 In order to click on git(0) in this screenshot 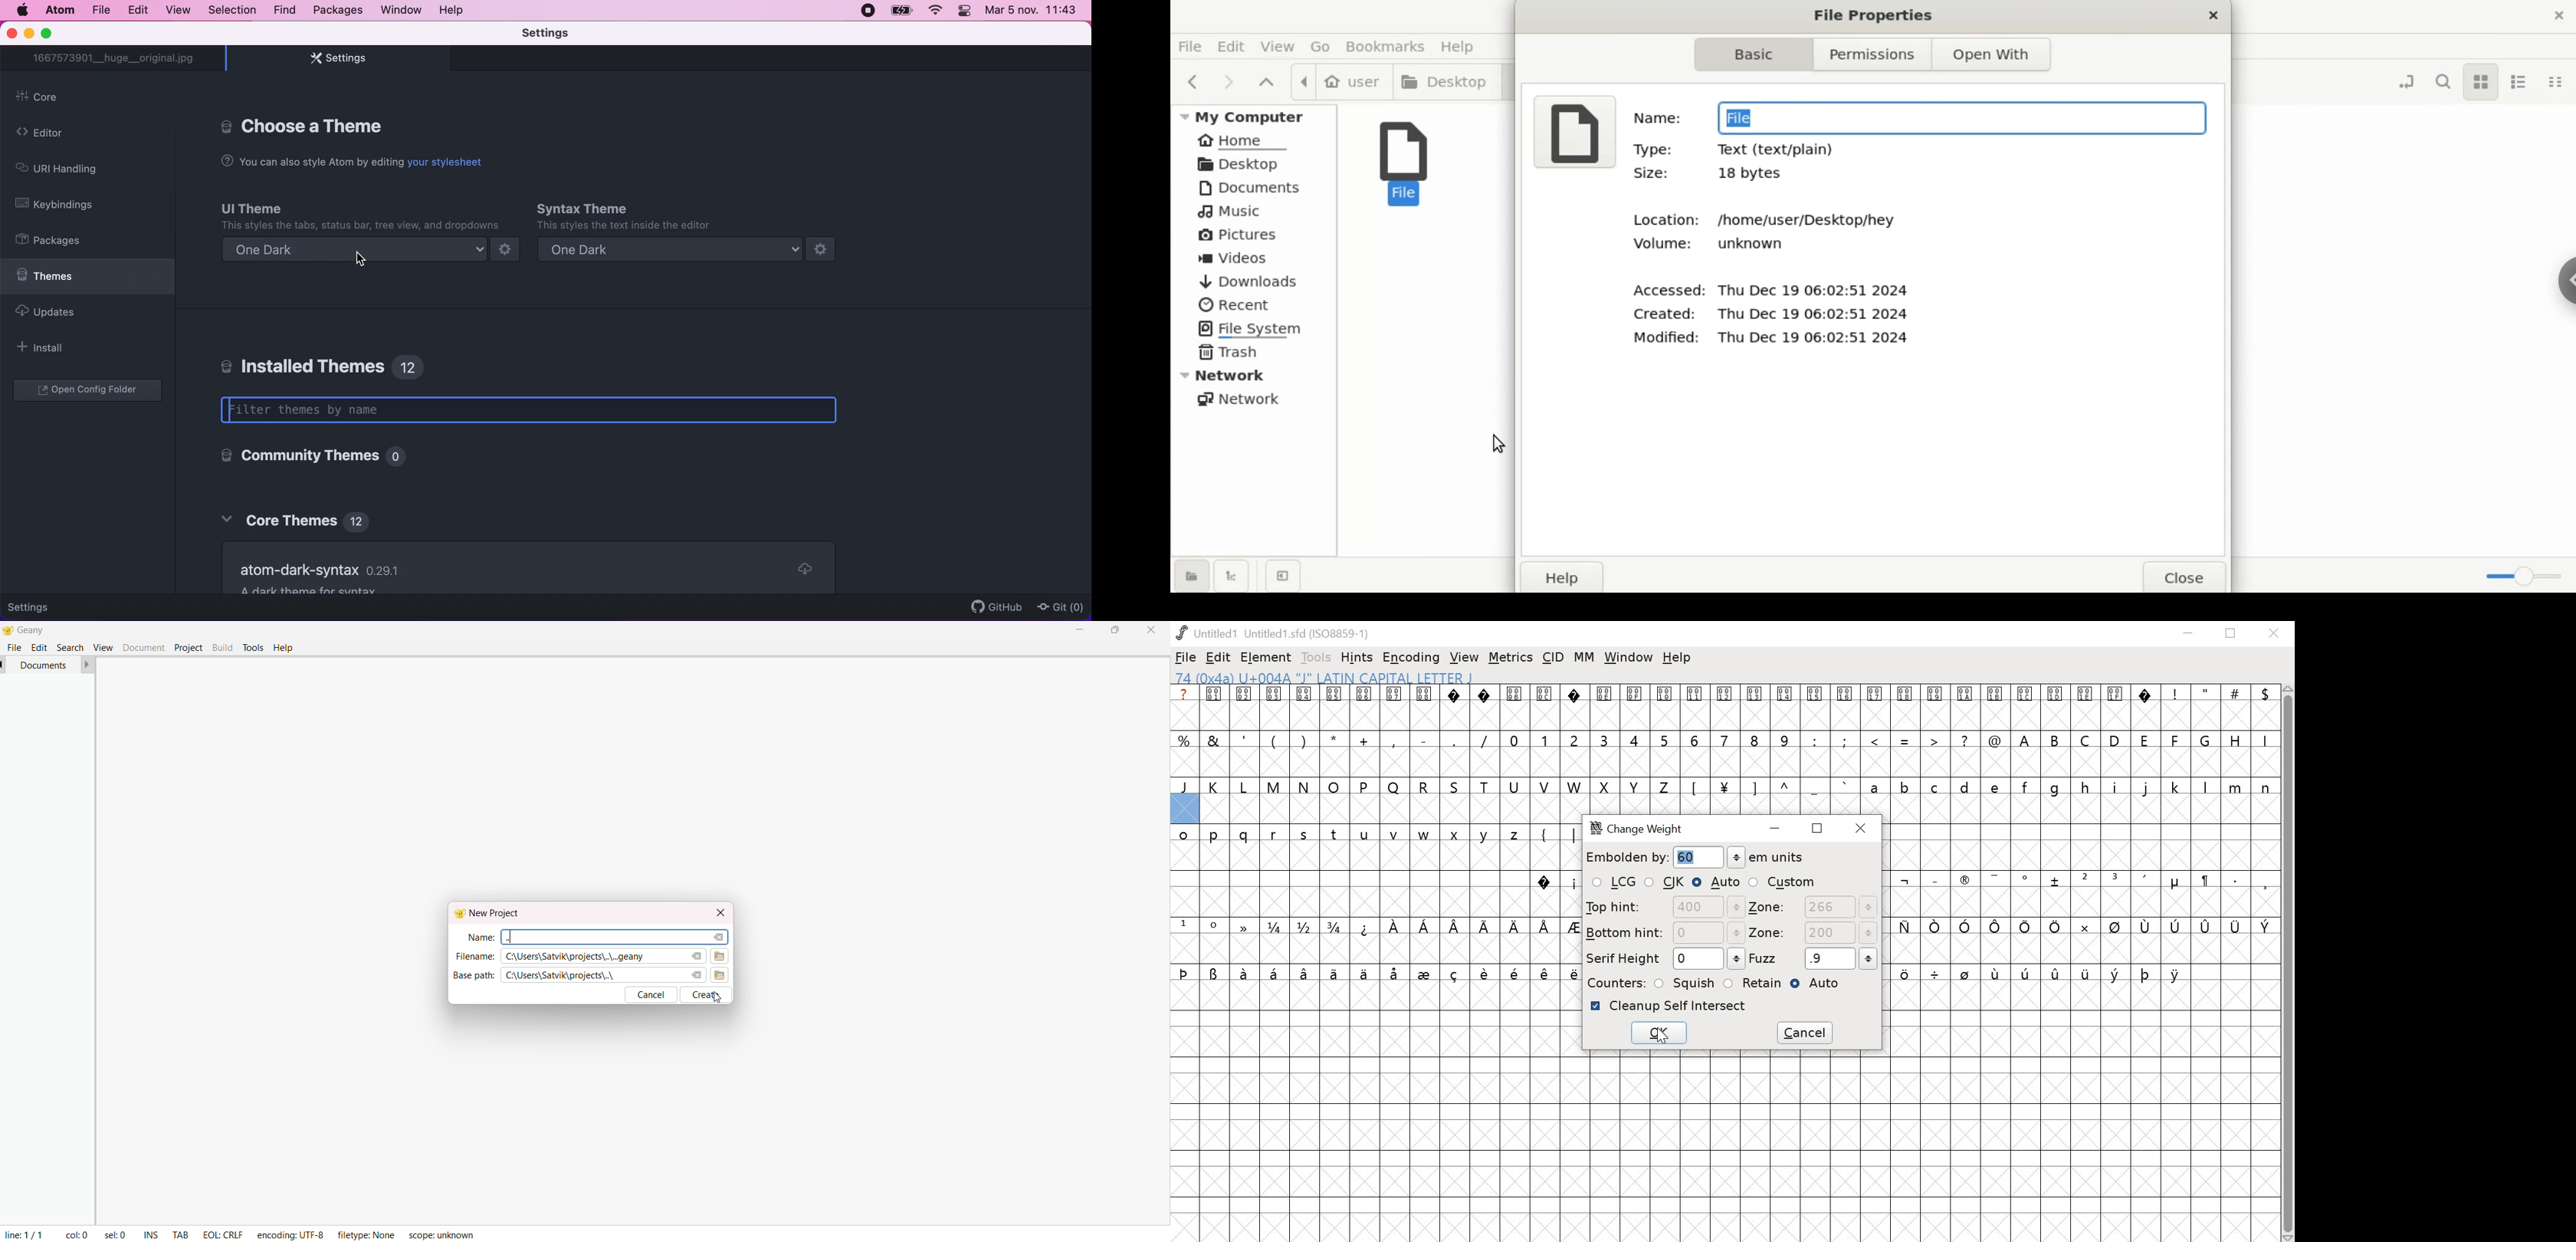, I will do `click(1060, 608)`.